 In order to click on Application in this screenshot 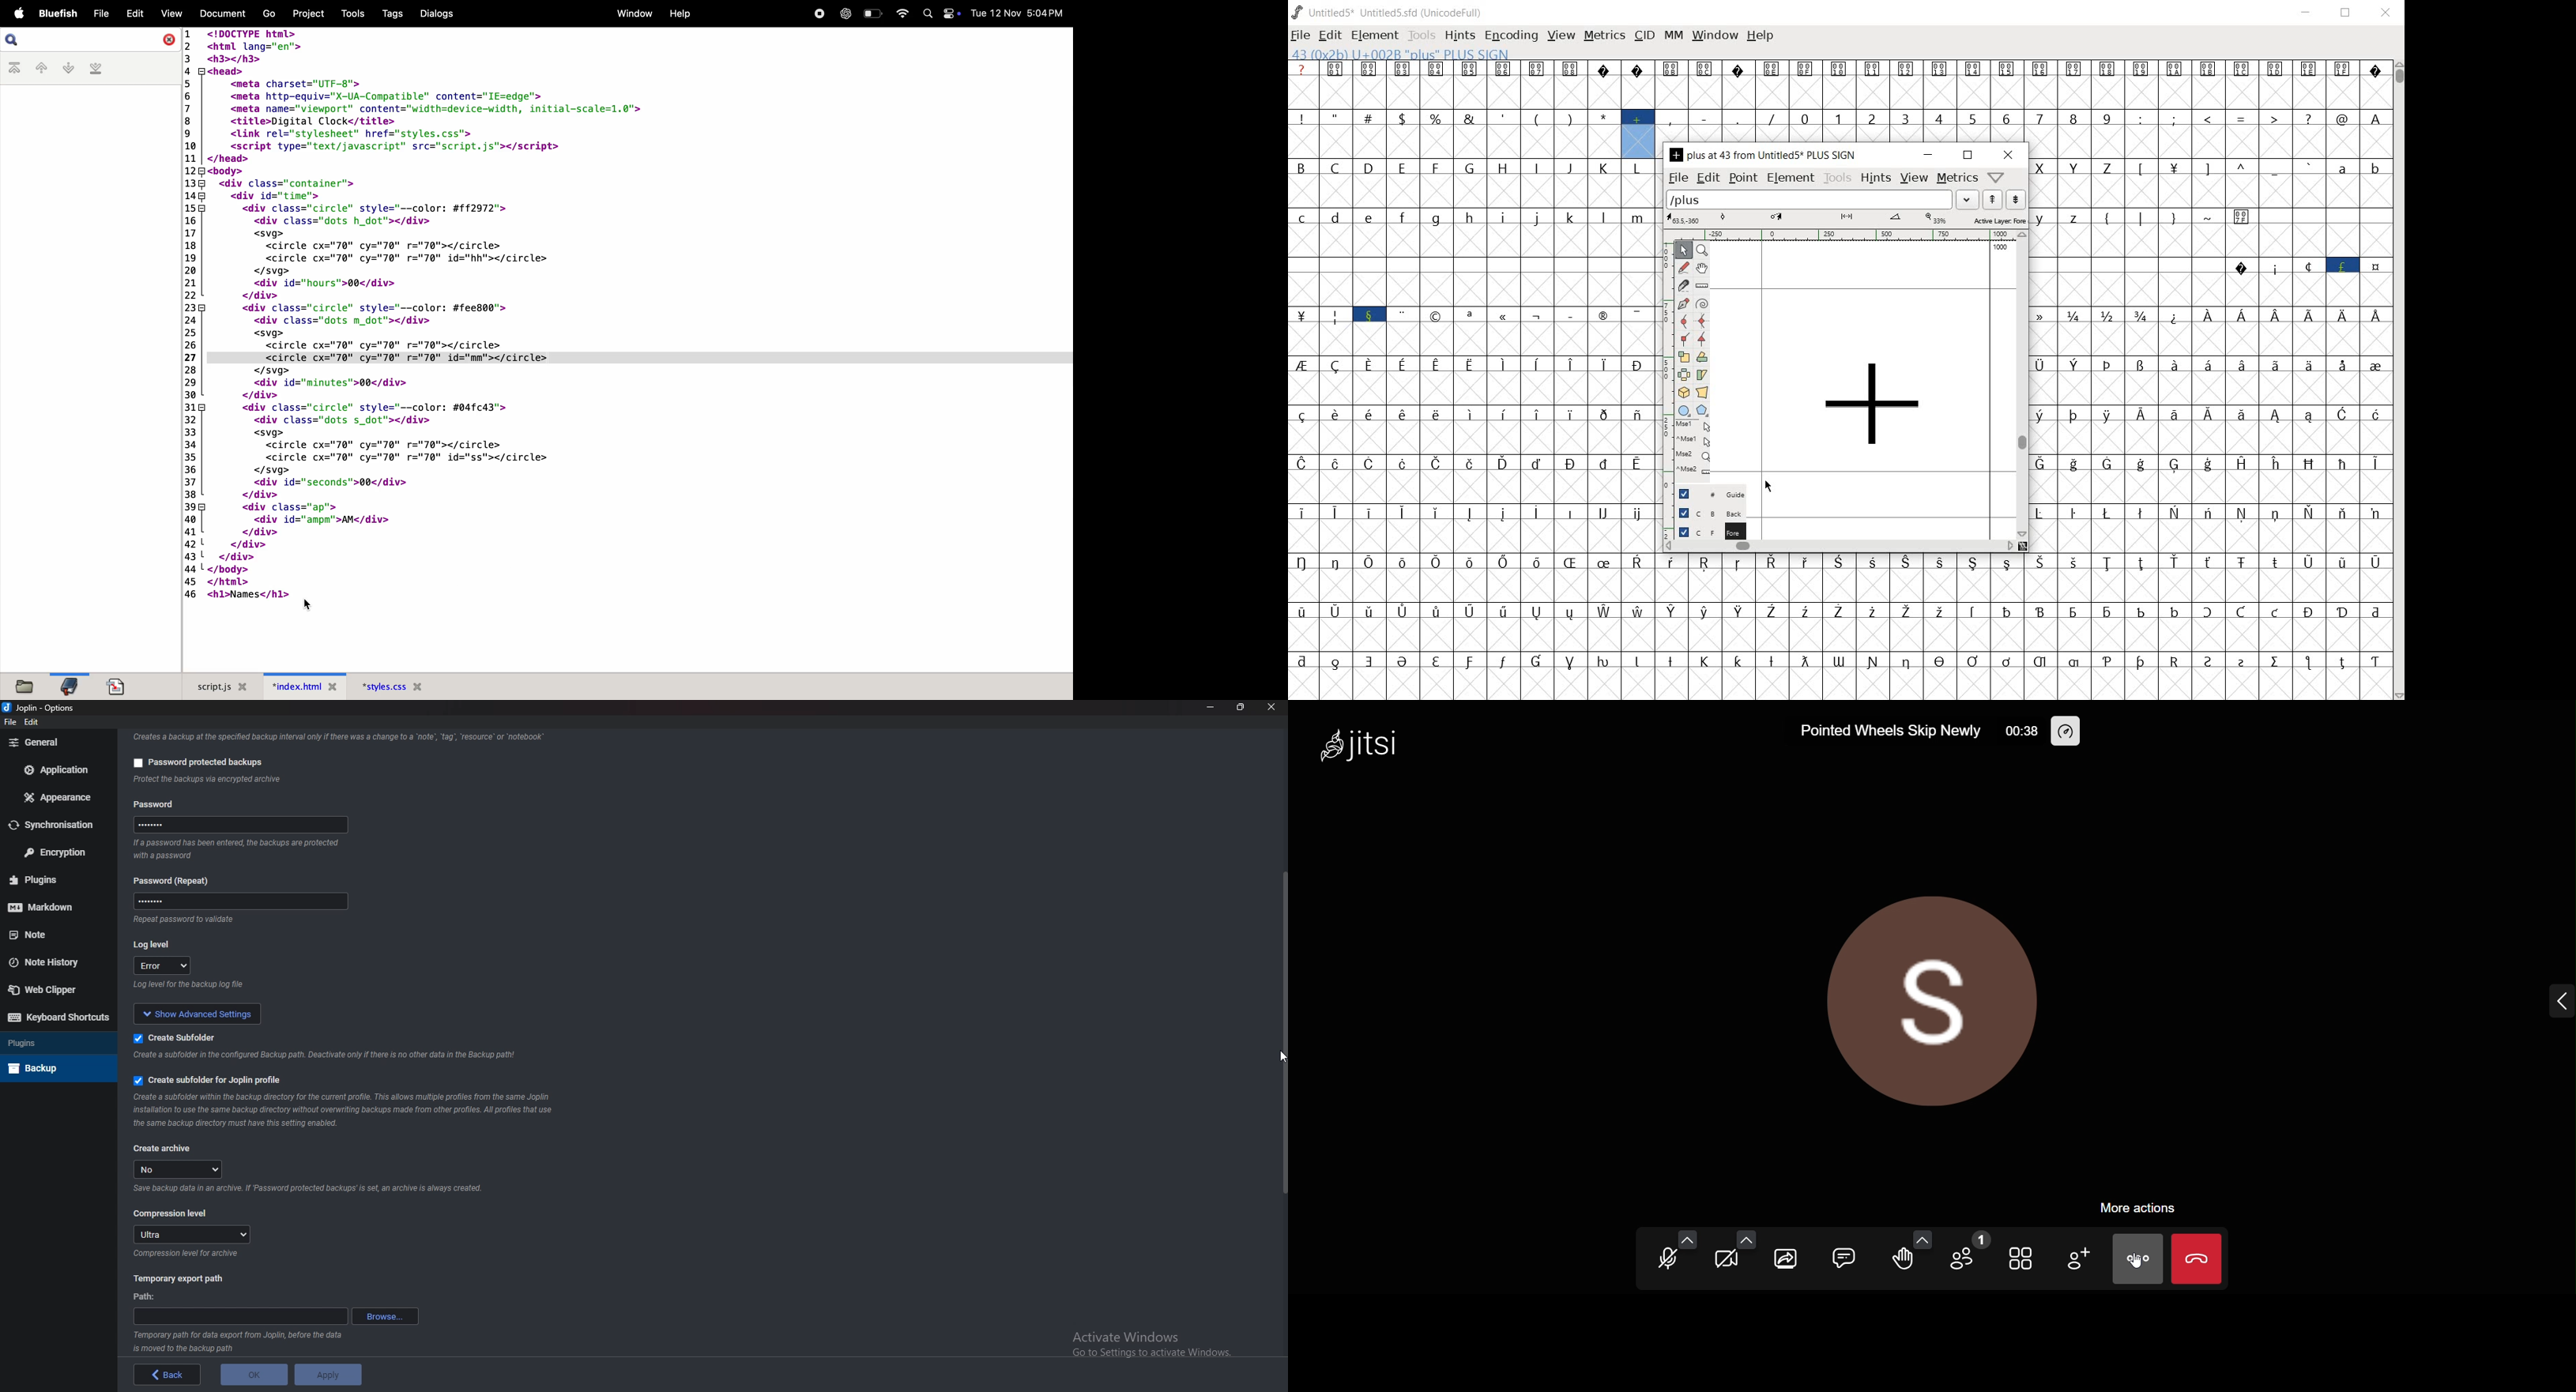, I will do `click(58, 770)`.